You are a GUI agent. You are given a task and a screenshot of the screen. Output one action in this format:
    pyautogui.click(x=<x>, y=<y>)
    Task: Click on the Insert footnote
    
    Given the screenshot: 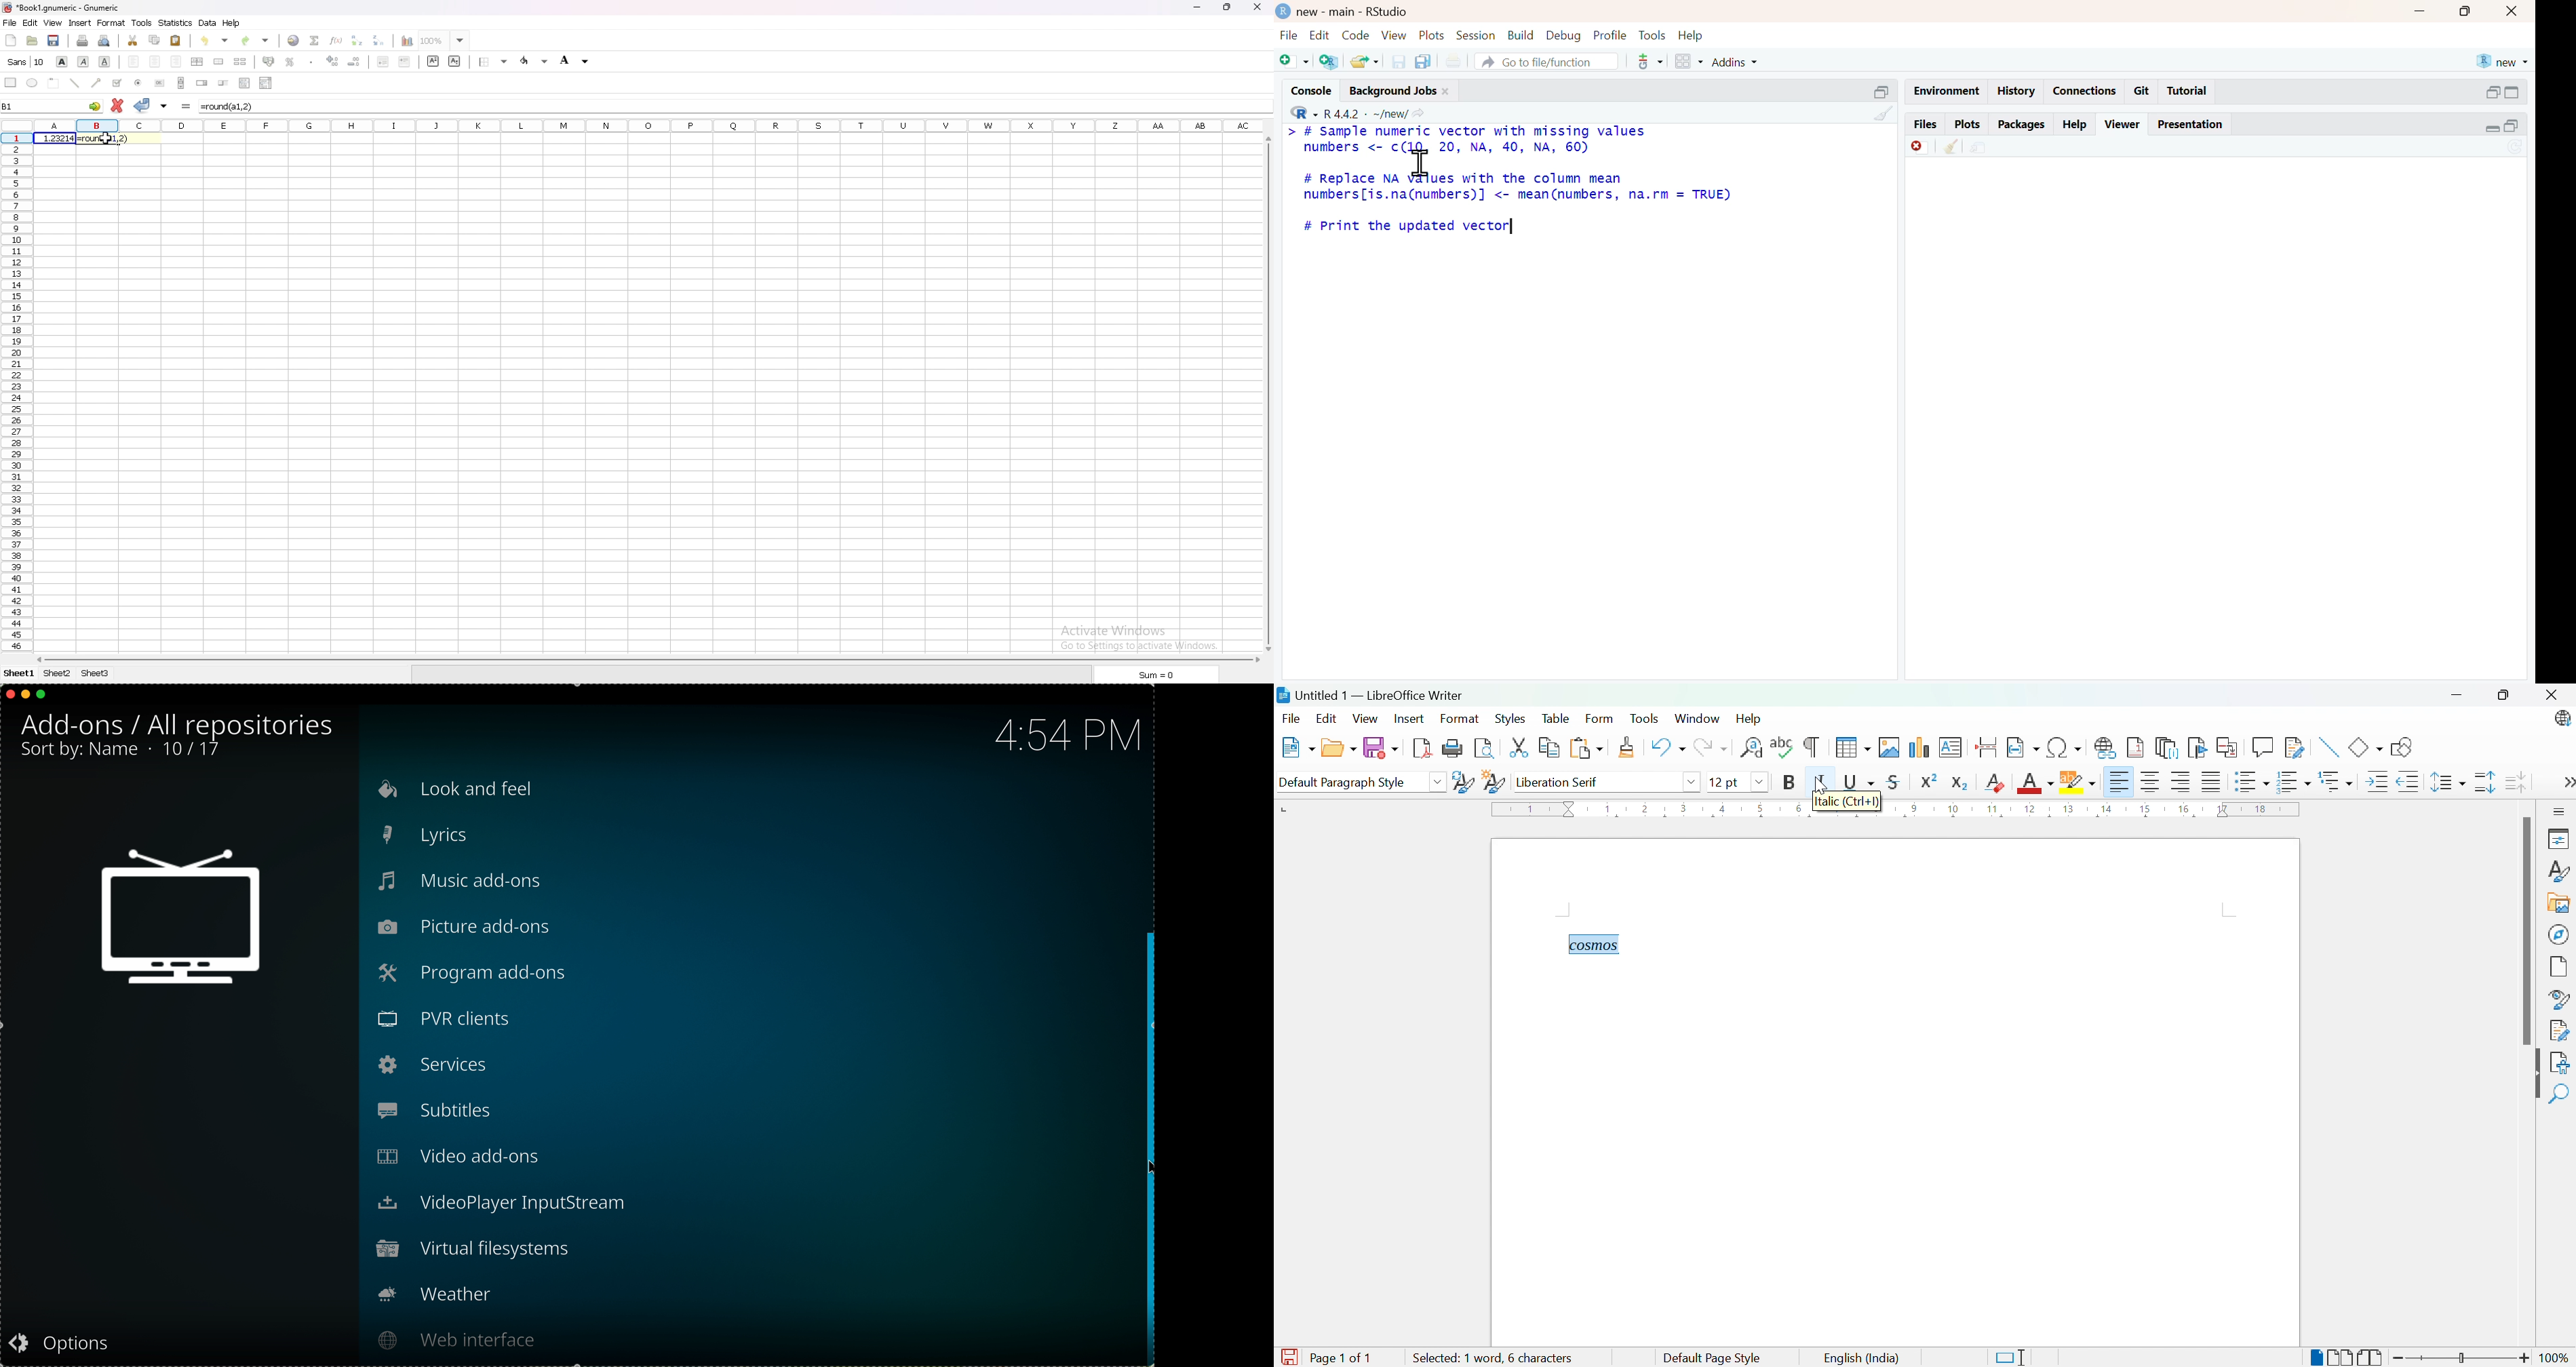 What is the action you would take?
    pyautogui.click(x=2136, y=747)
    